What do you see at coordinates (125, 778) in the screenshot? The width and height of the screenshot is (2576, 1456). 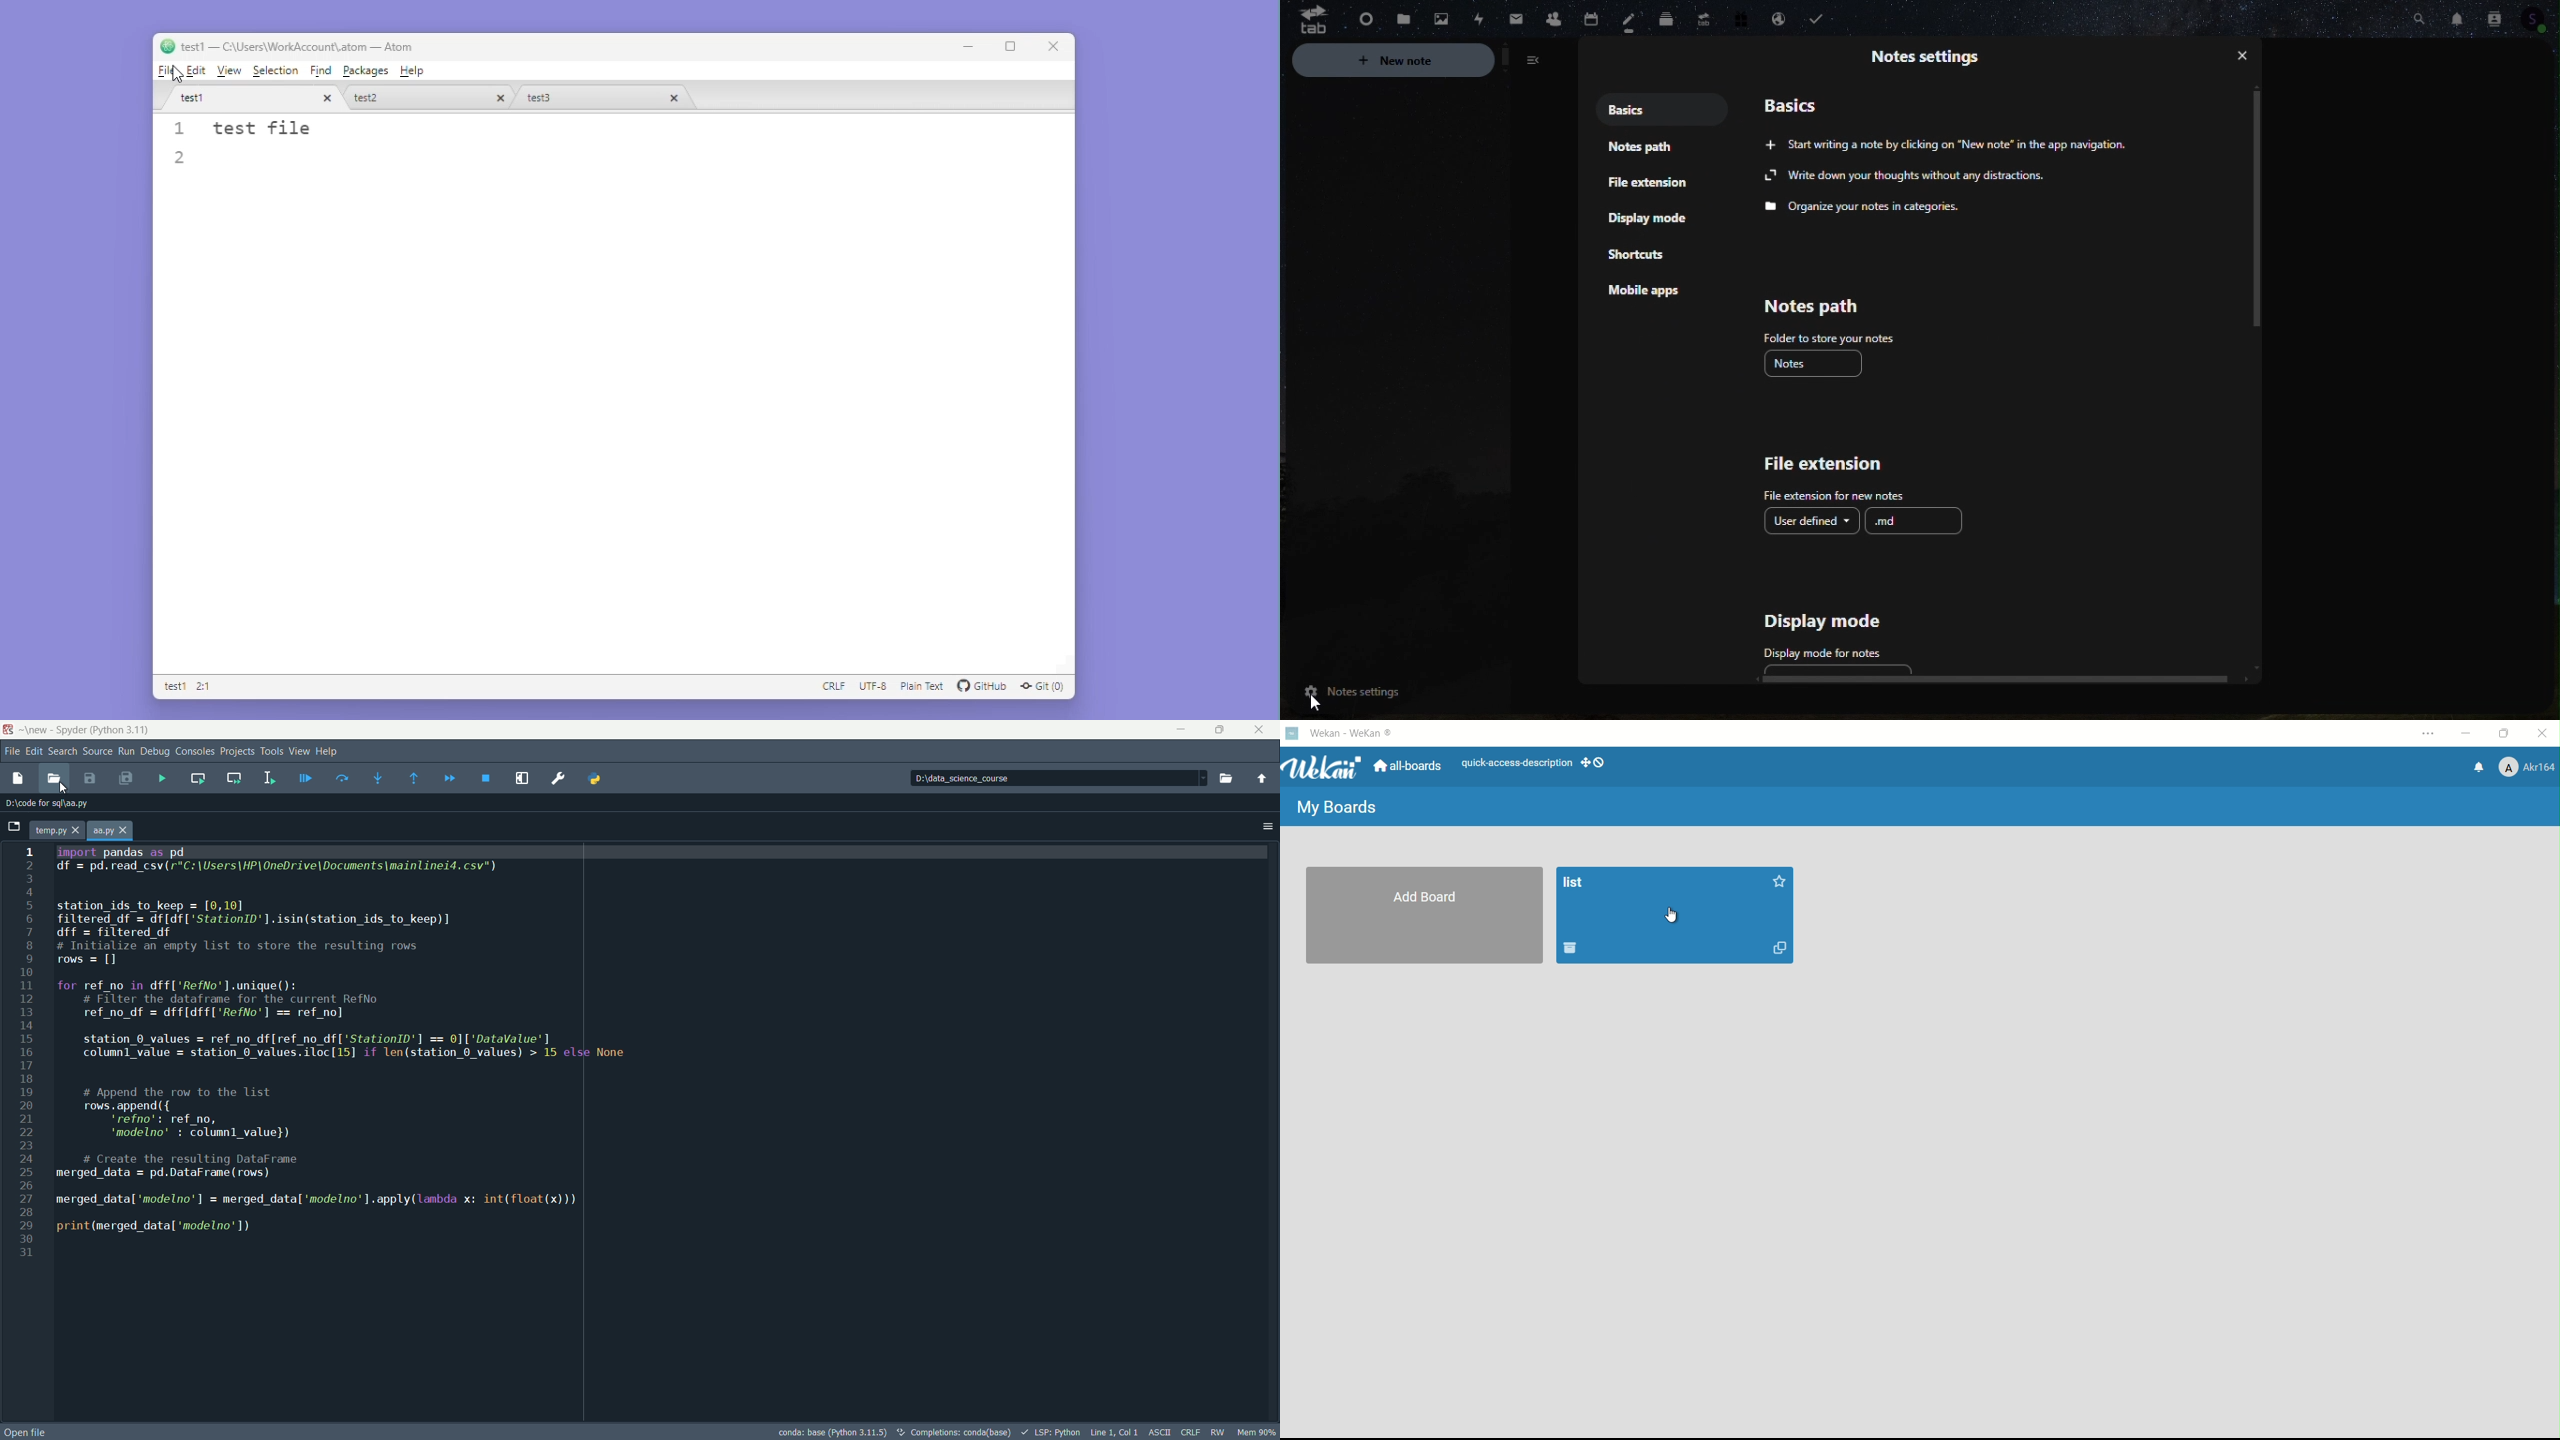 I see `save all files` at bounding box center [125, 778].